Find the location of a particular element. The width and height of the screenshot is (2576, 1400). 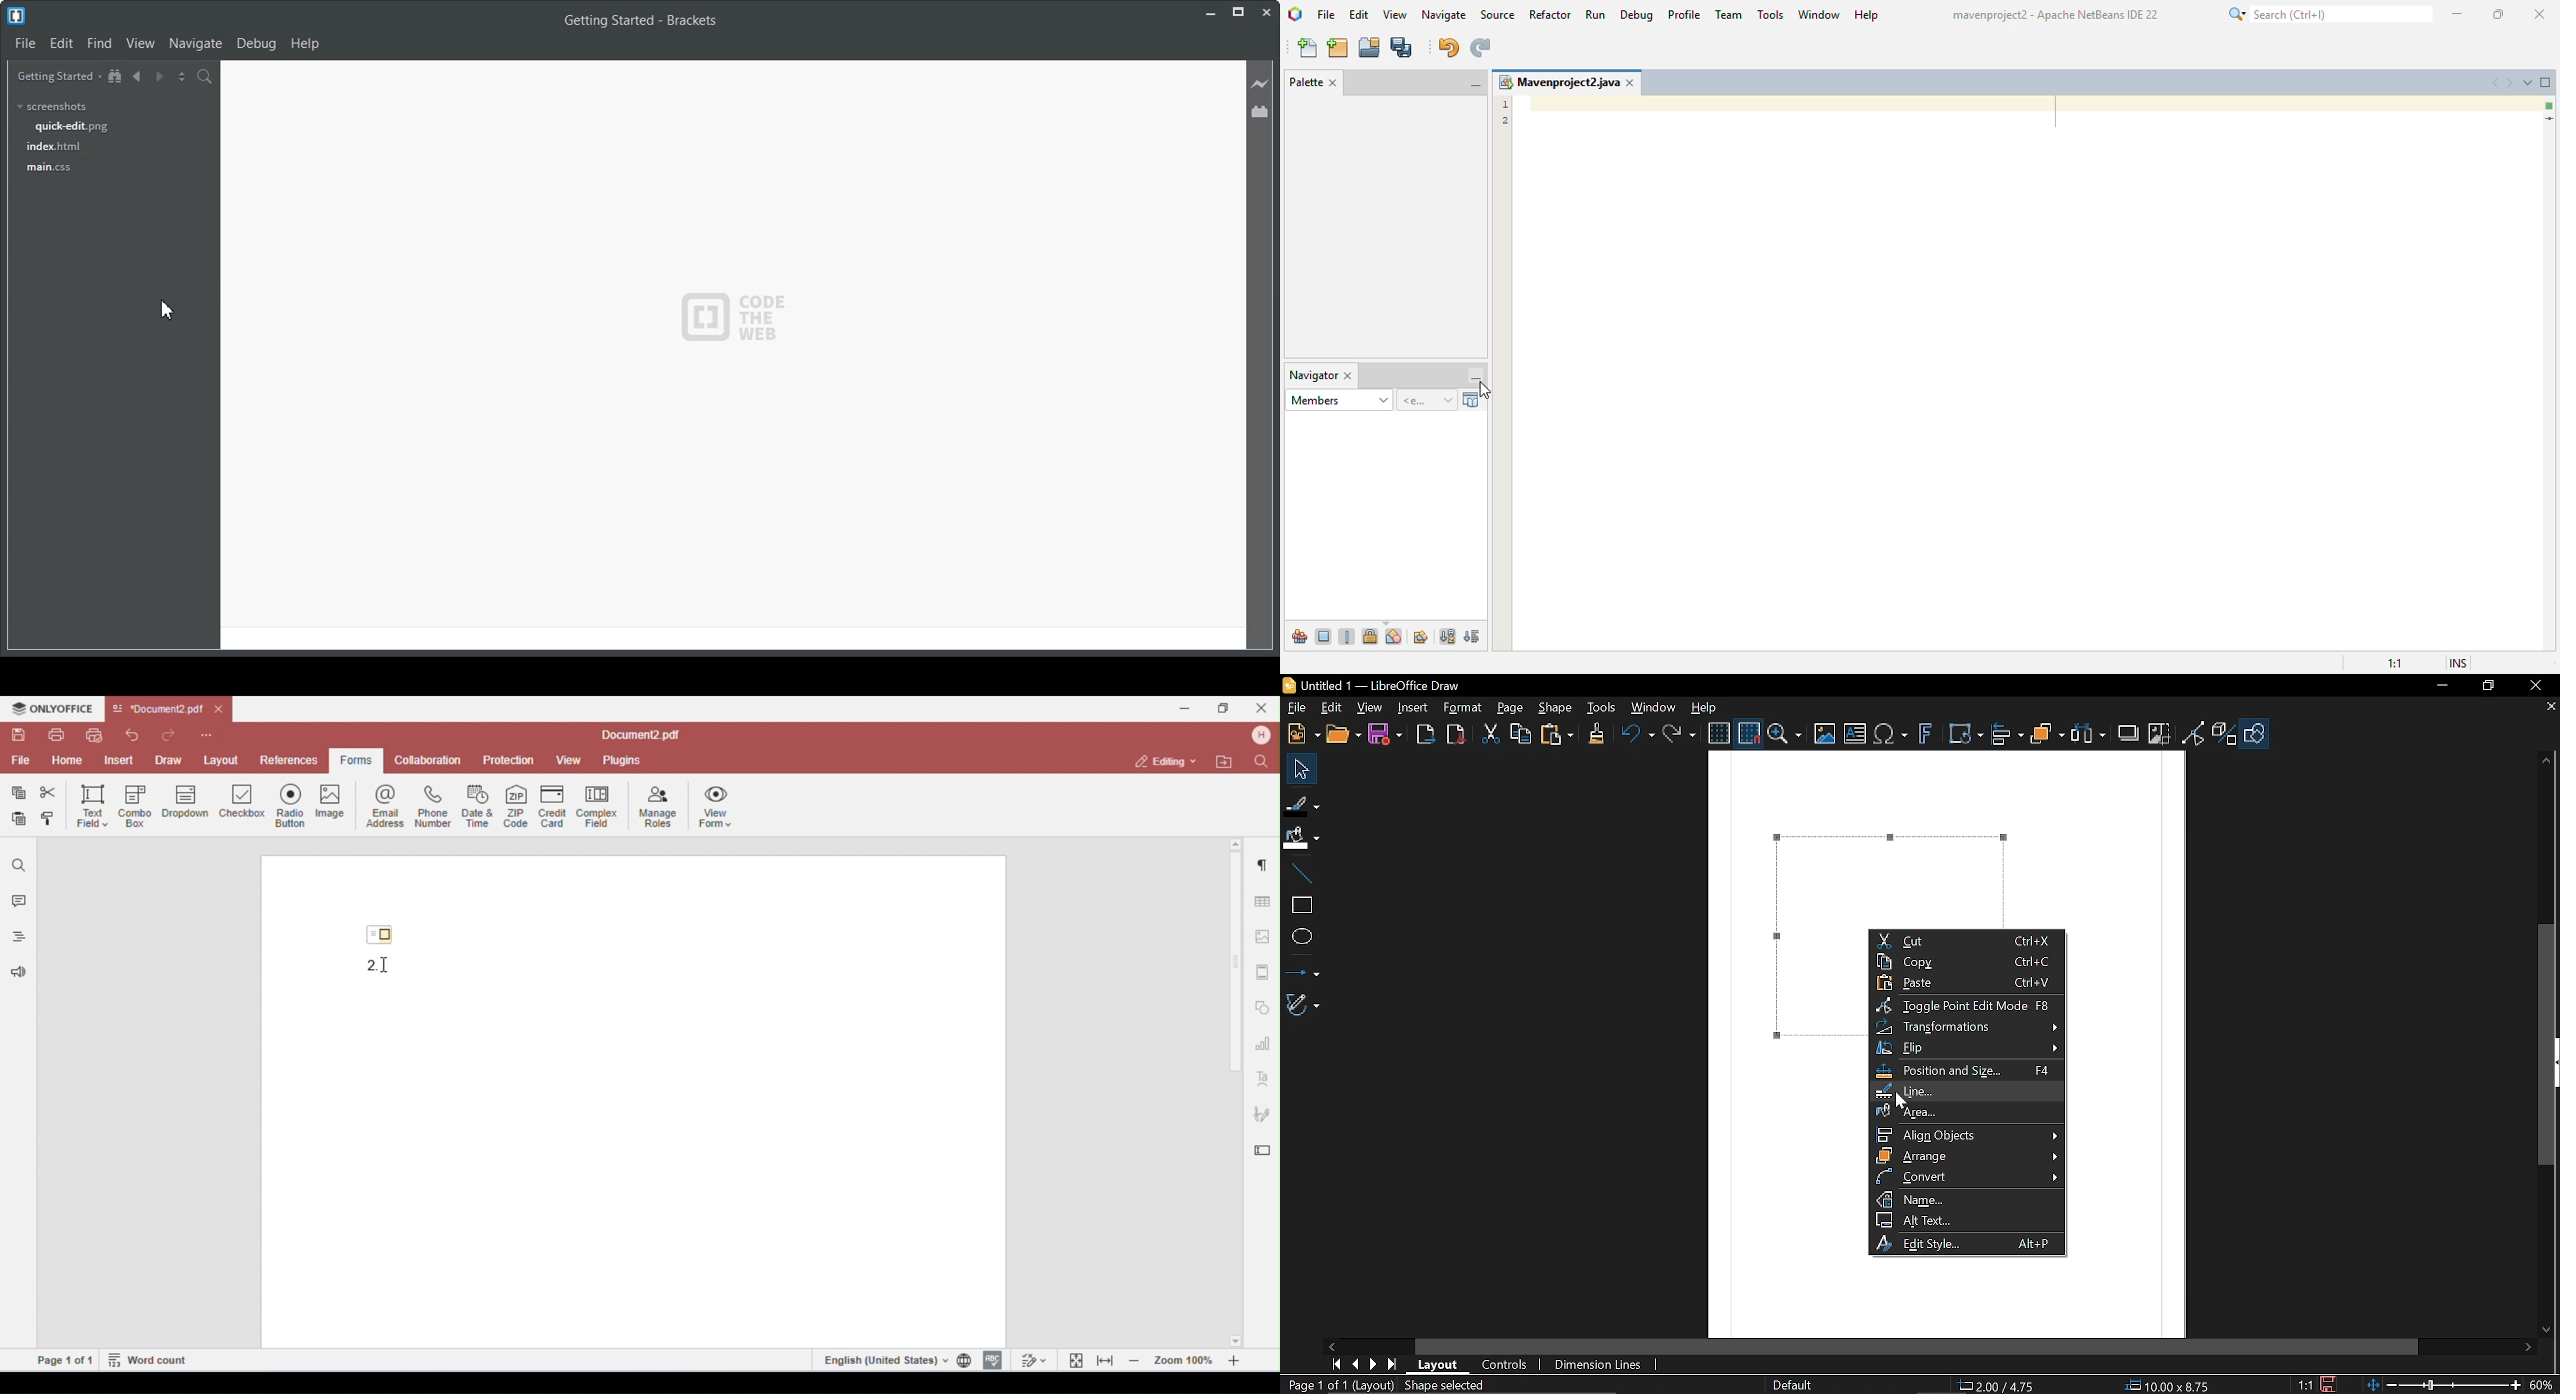

Zoom is located at coordinates (1785, 734).